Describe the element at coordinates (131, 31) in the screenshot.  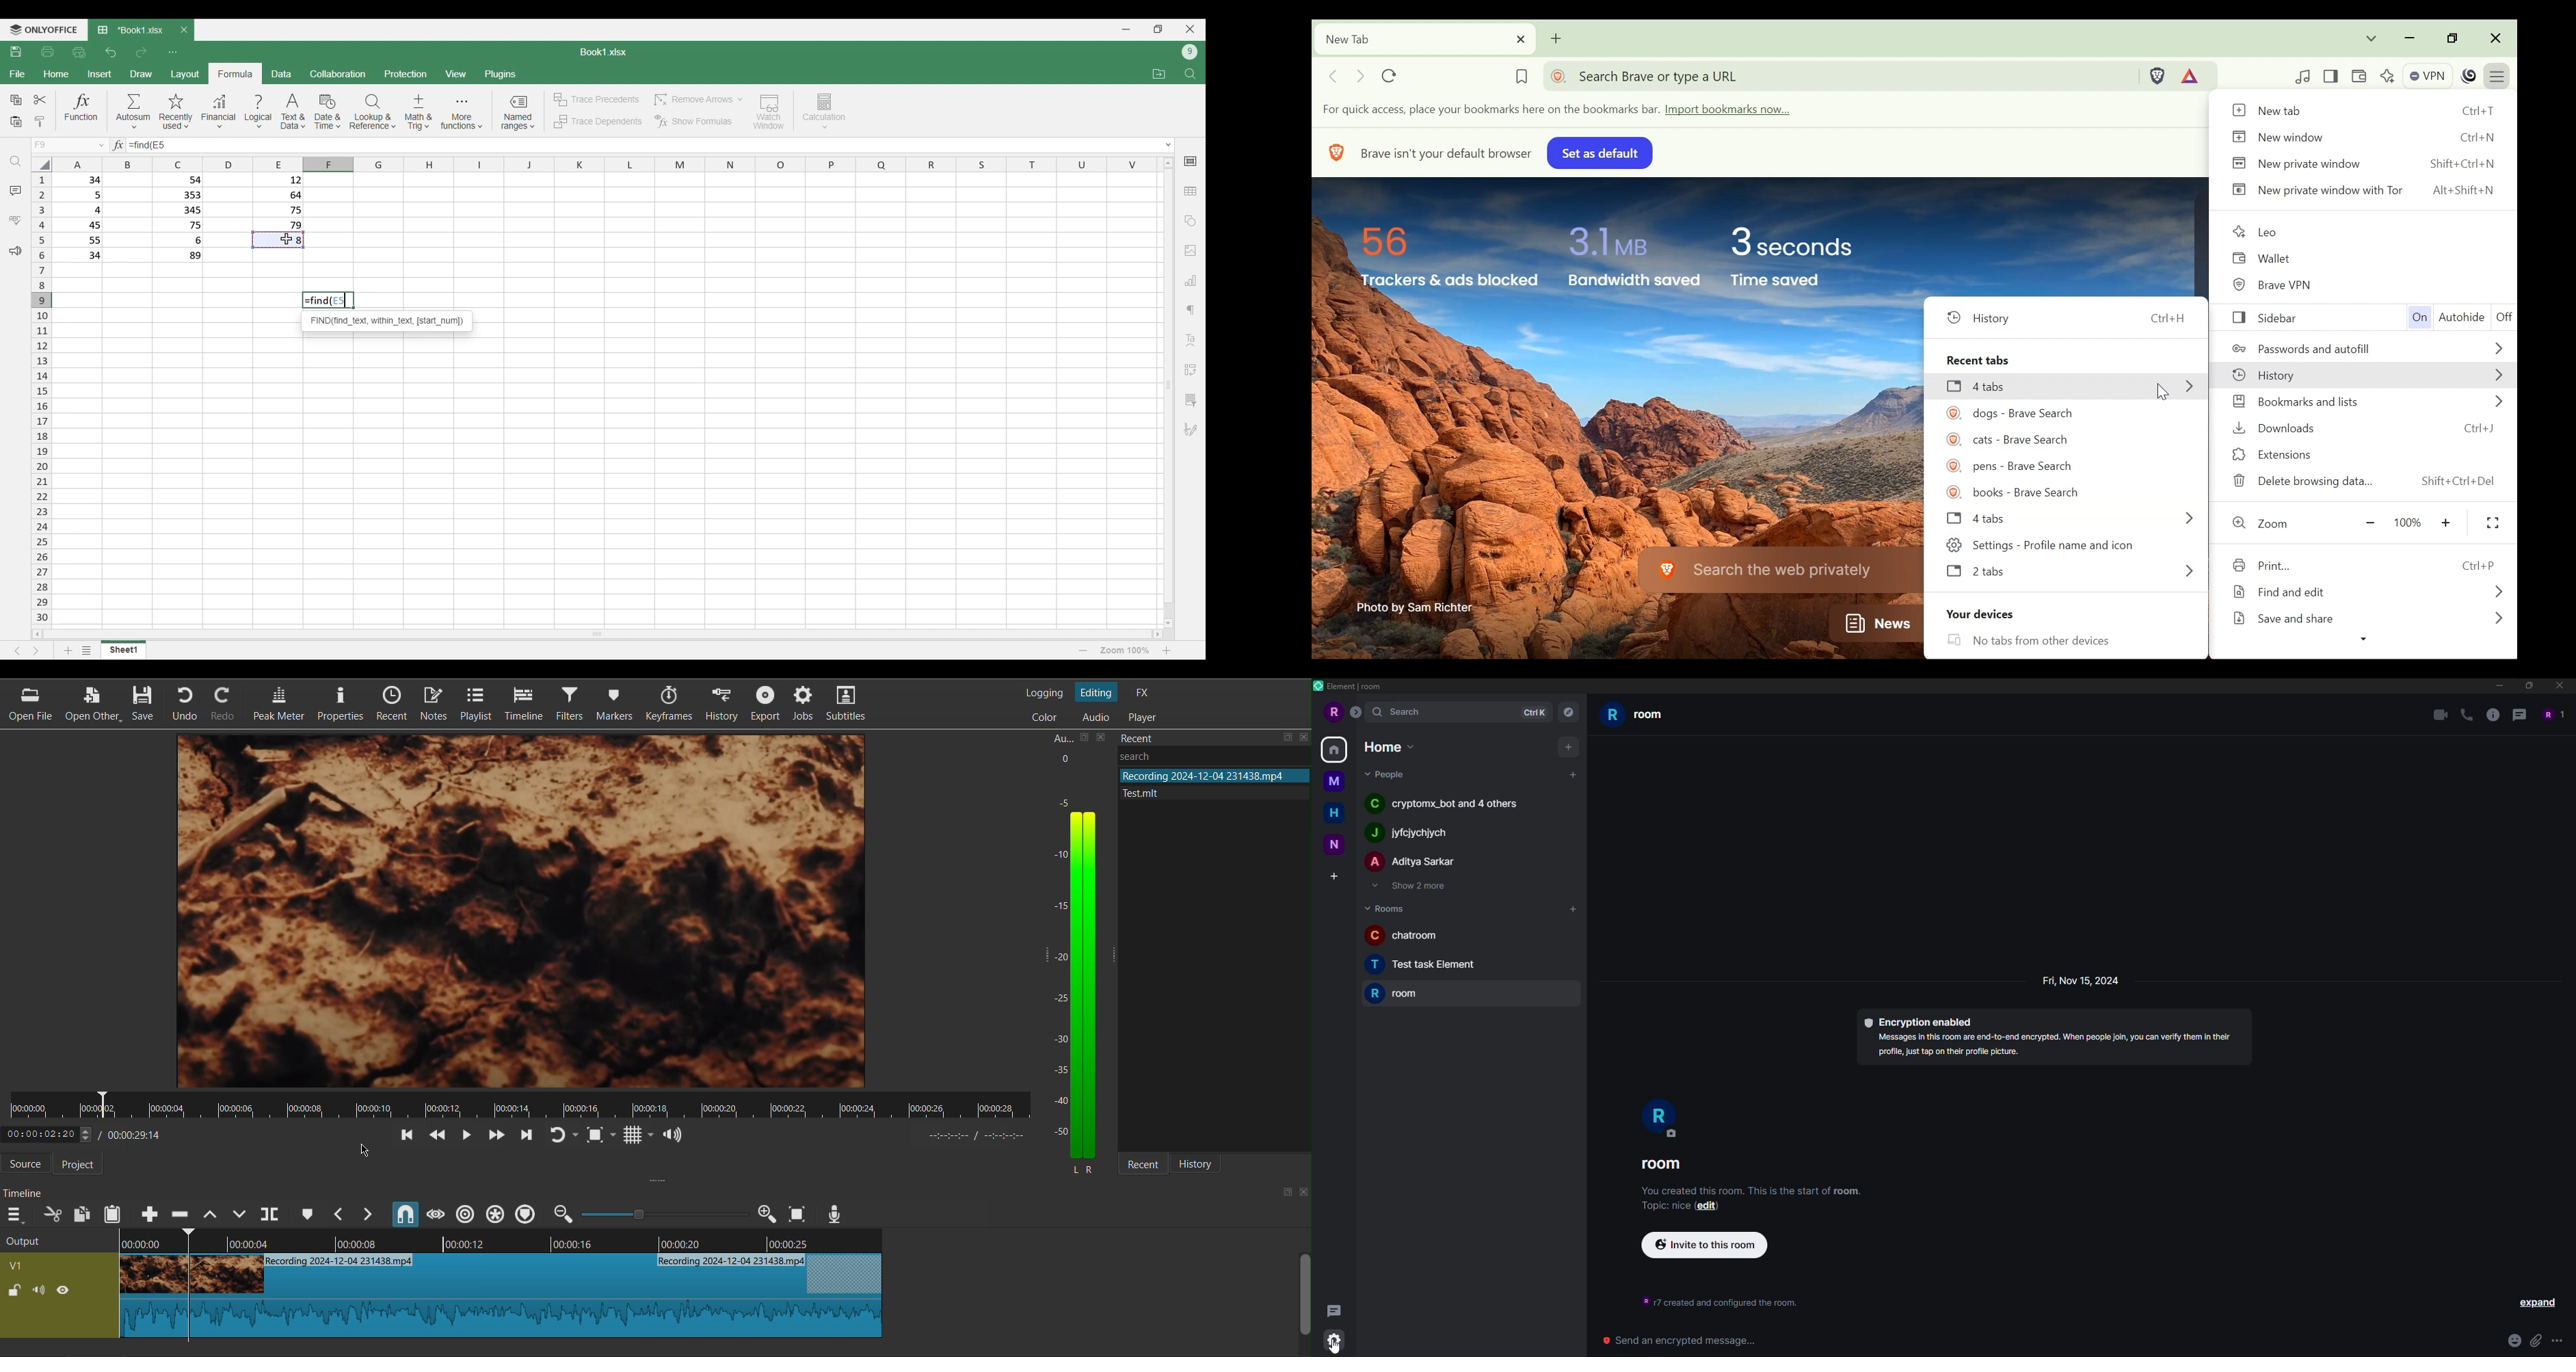
I see `Current tab` at that location.